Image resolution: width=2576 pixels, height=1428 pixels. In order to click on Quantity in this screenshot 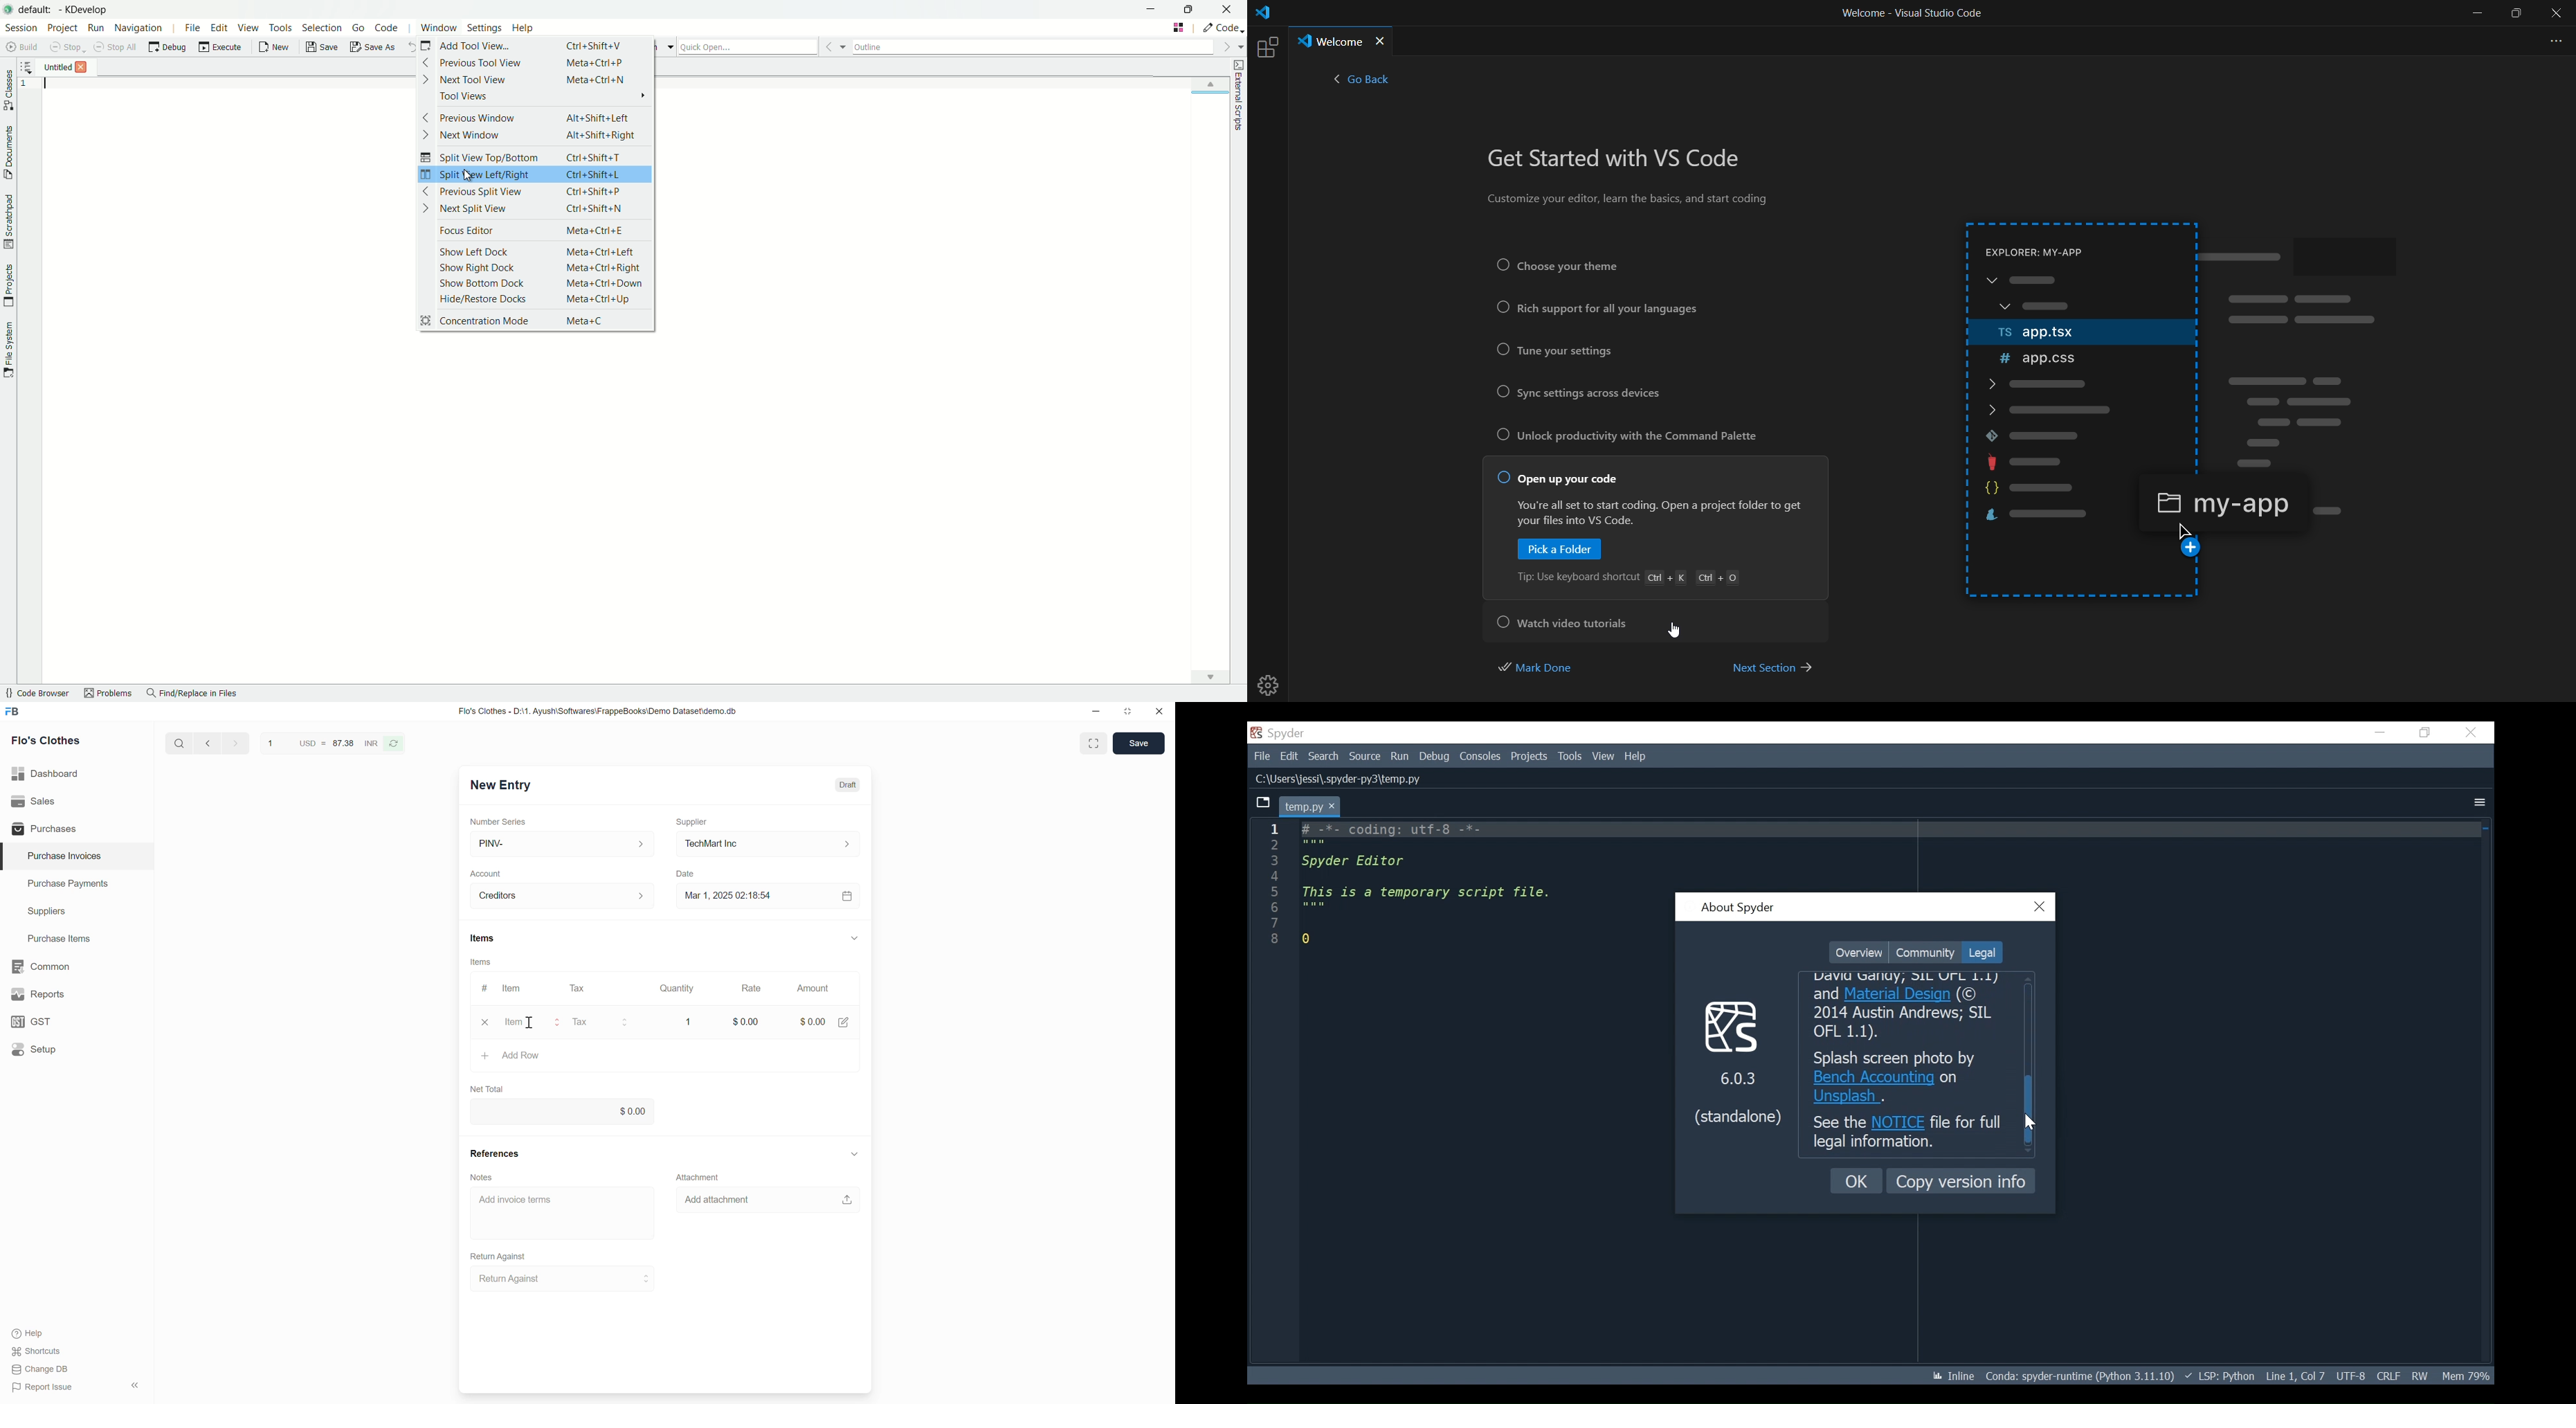, I will do `click(676, 988)`.